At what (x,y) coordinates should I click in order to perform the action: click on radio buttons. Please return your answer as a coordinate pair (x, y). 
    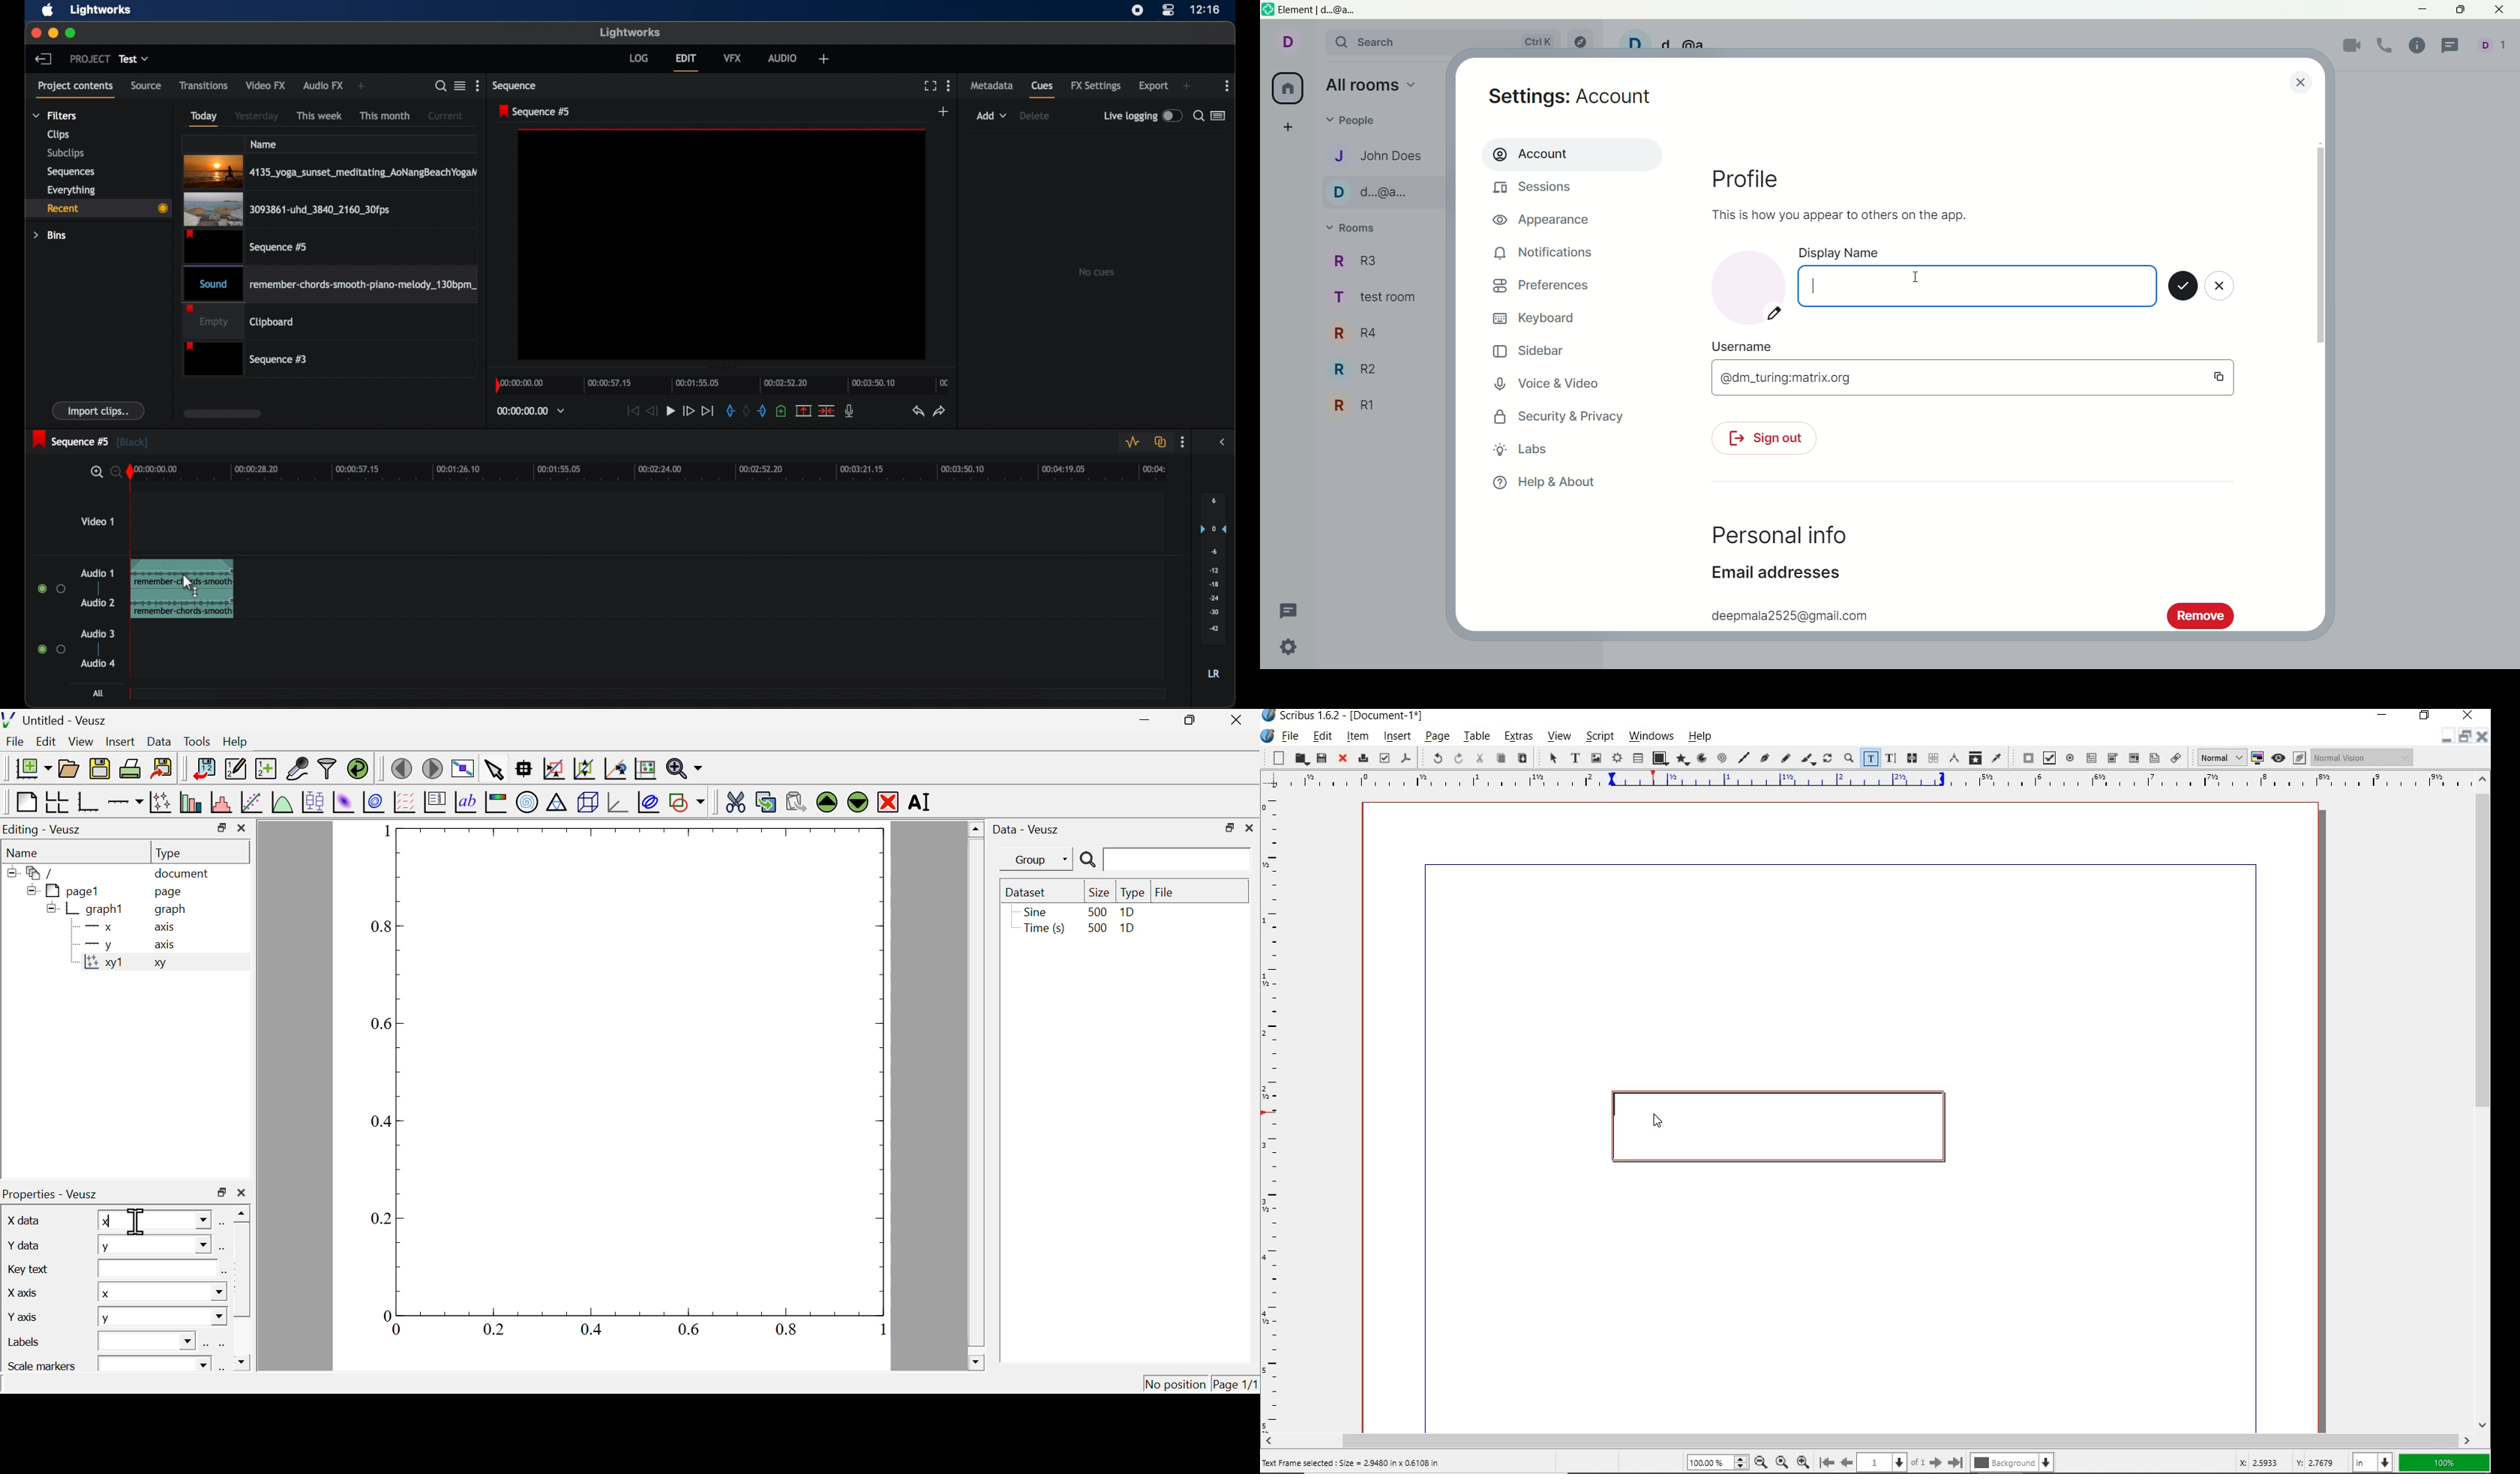
    Looking at the image, I should click on (52, 648).